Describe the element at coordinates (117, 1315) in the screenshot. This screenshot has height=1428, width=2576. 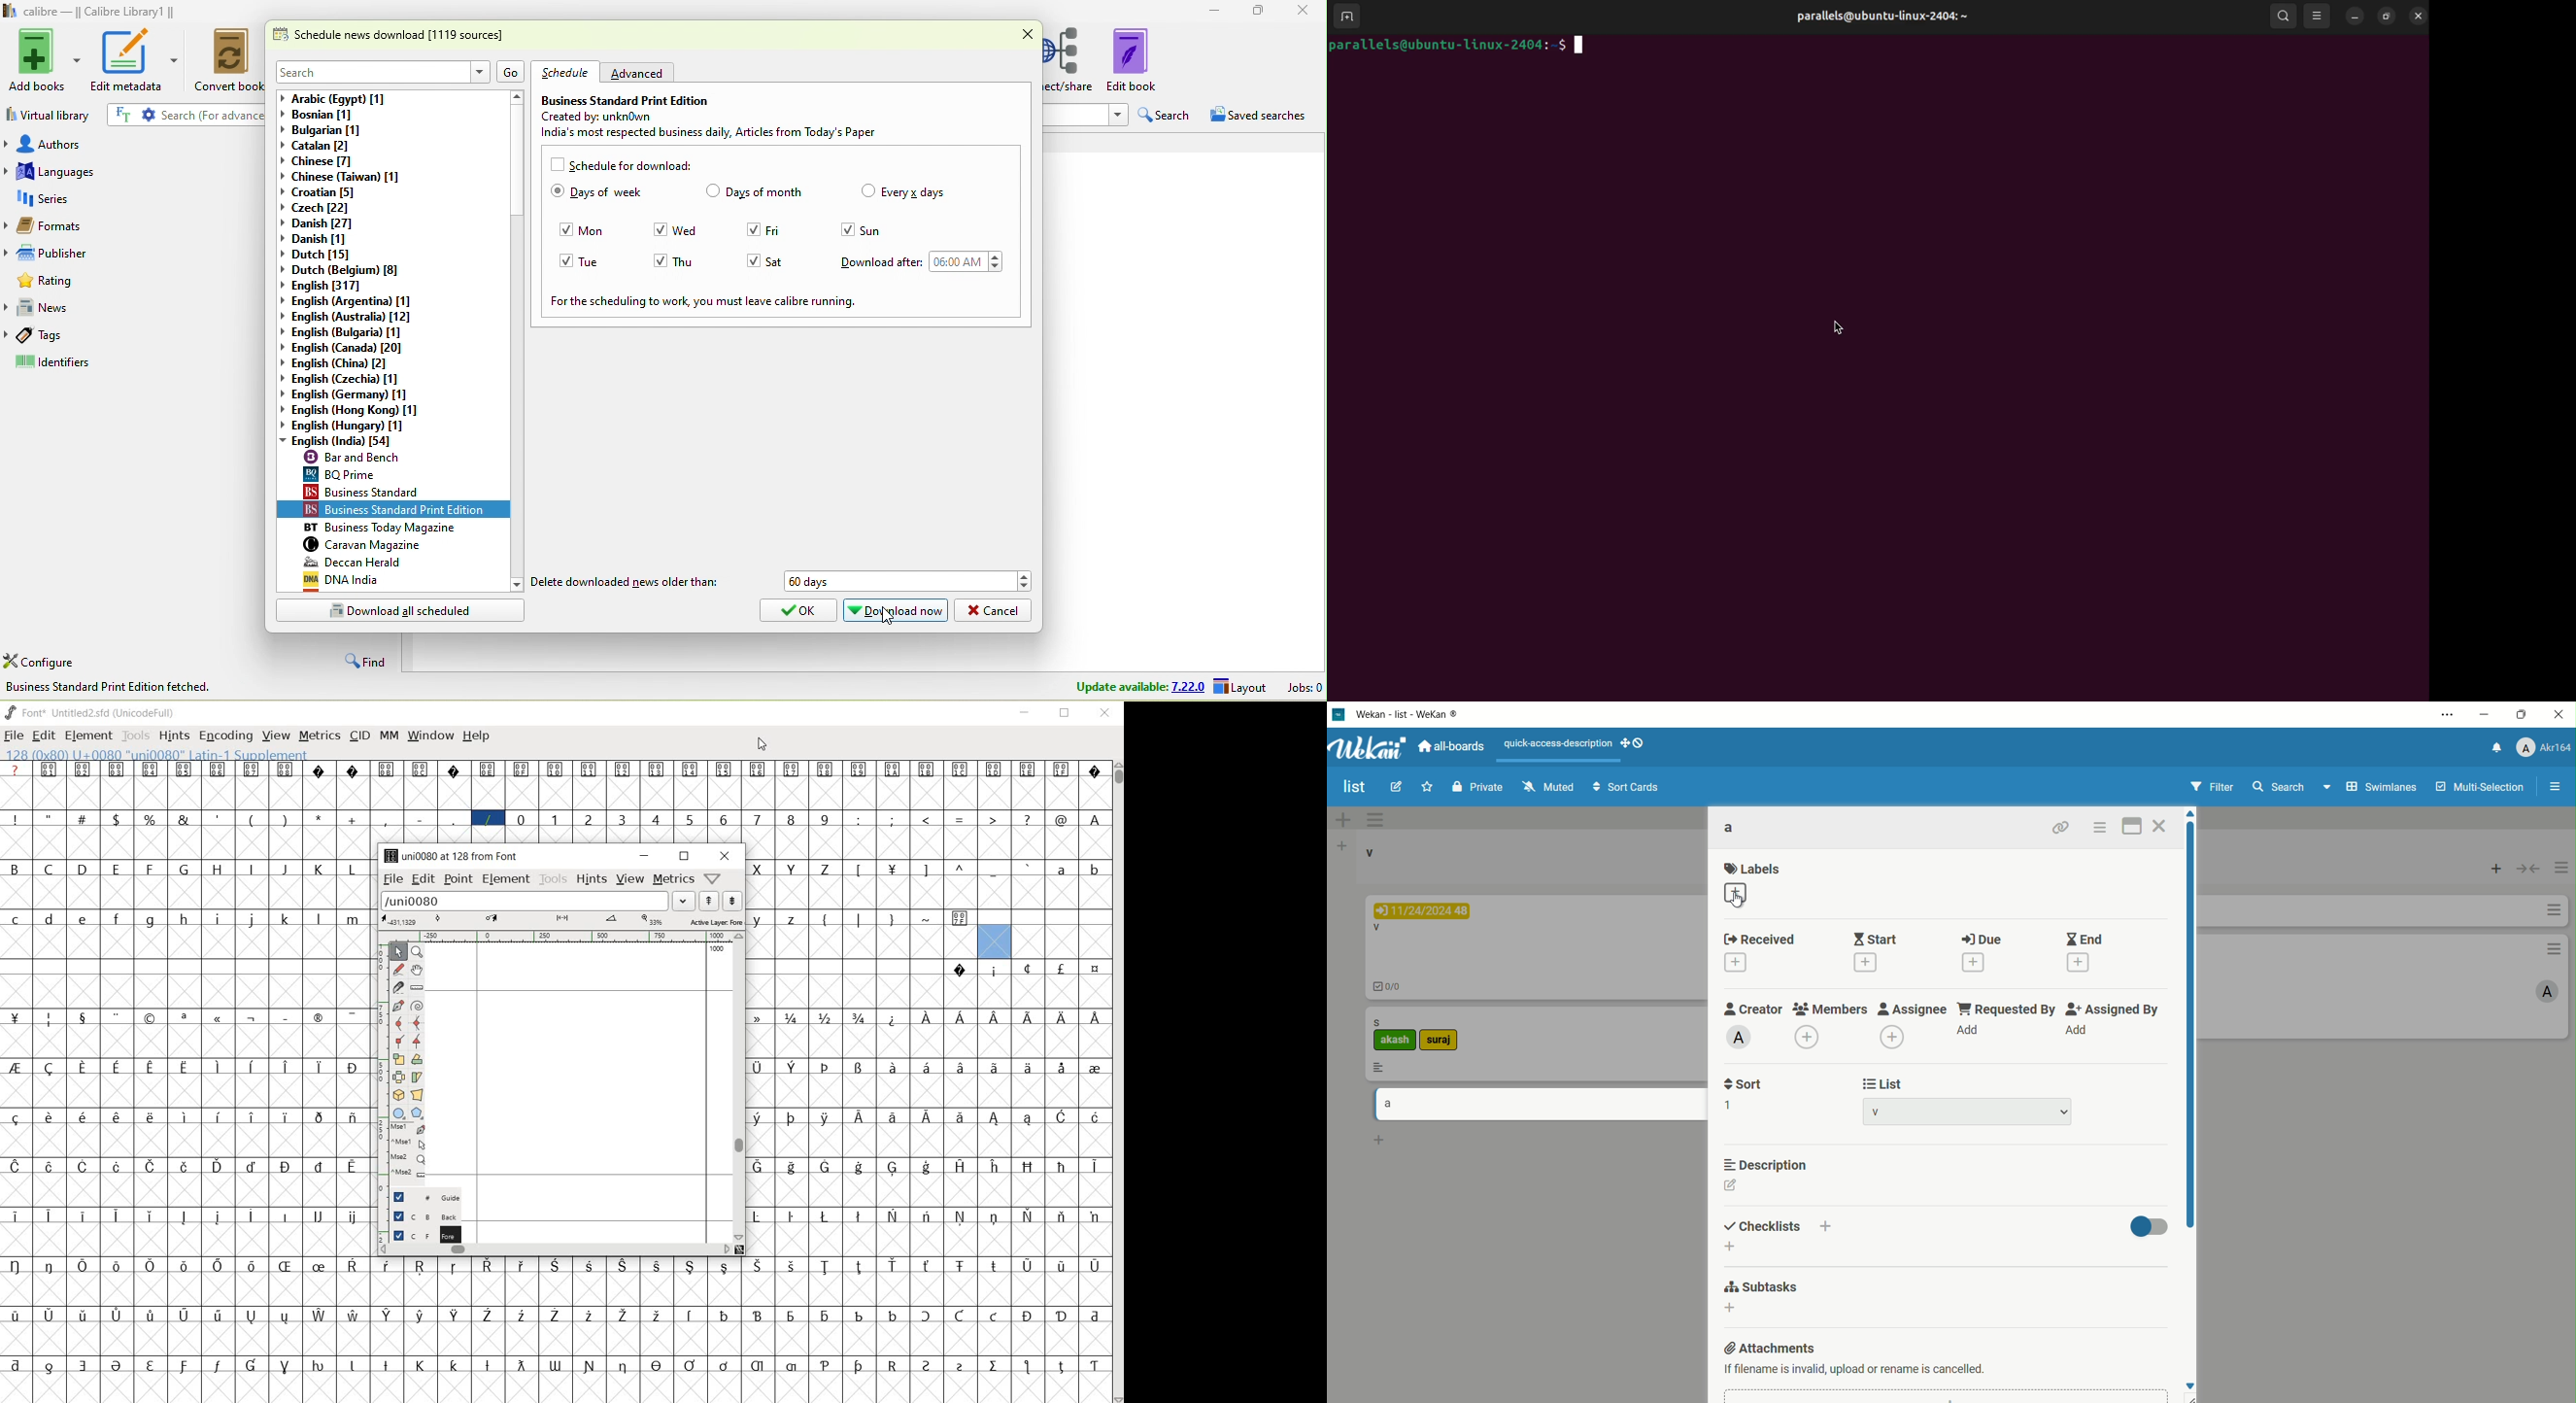
I see `glyph` at that location.